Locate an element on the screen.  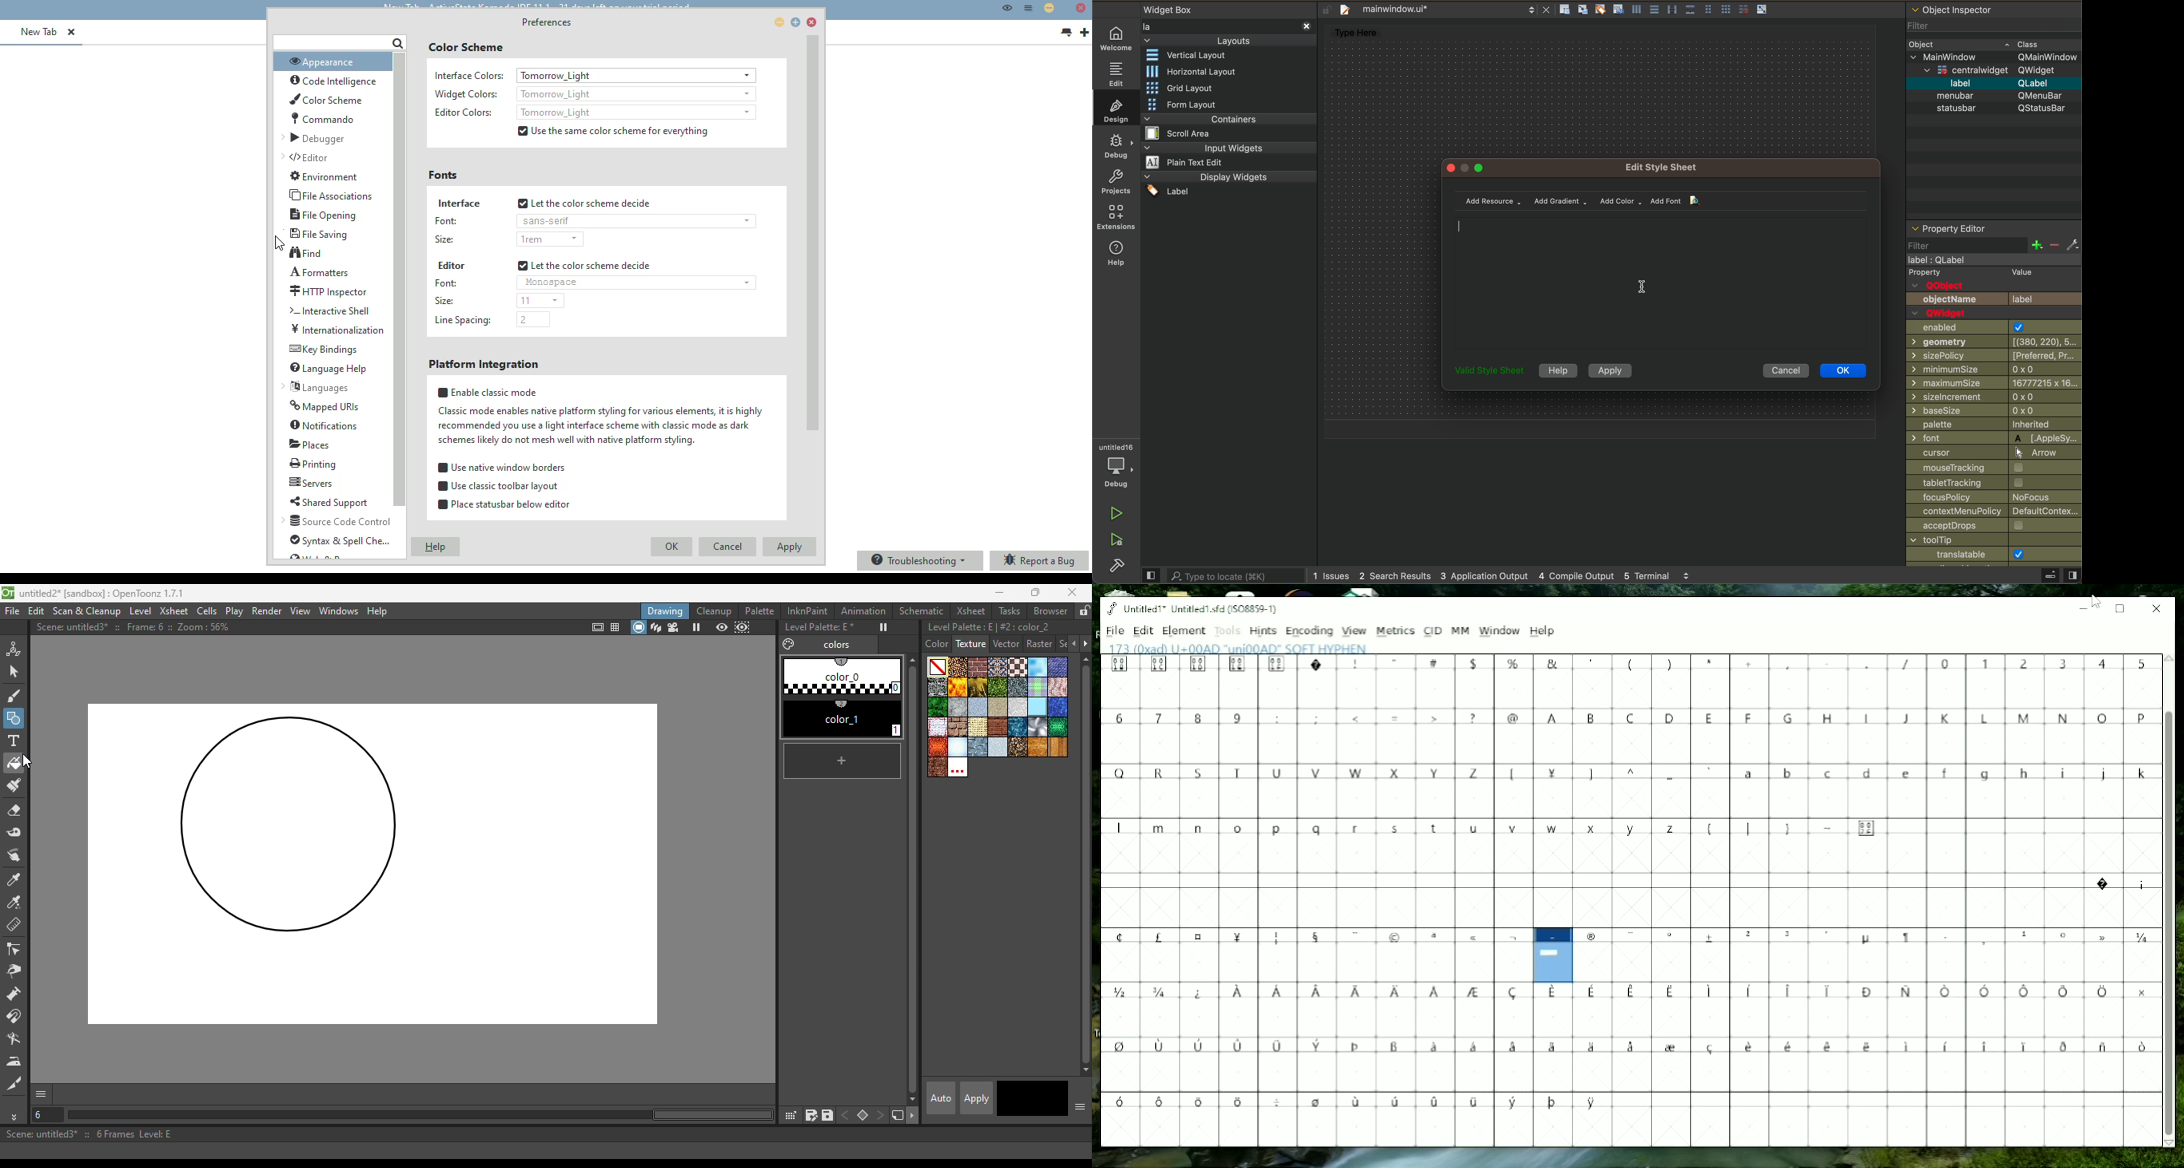
Camera view is located at coordinates (676, 627).